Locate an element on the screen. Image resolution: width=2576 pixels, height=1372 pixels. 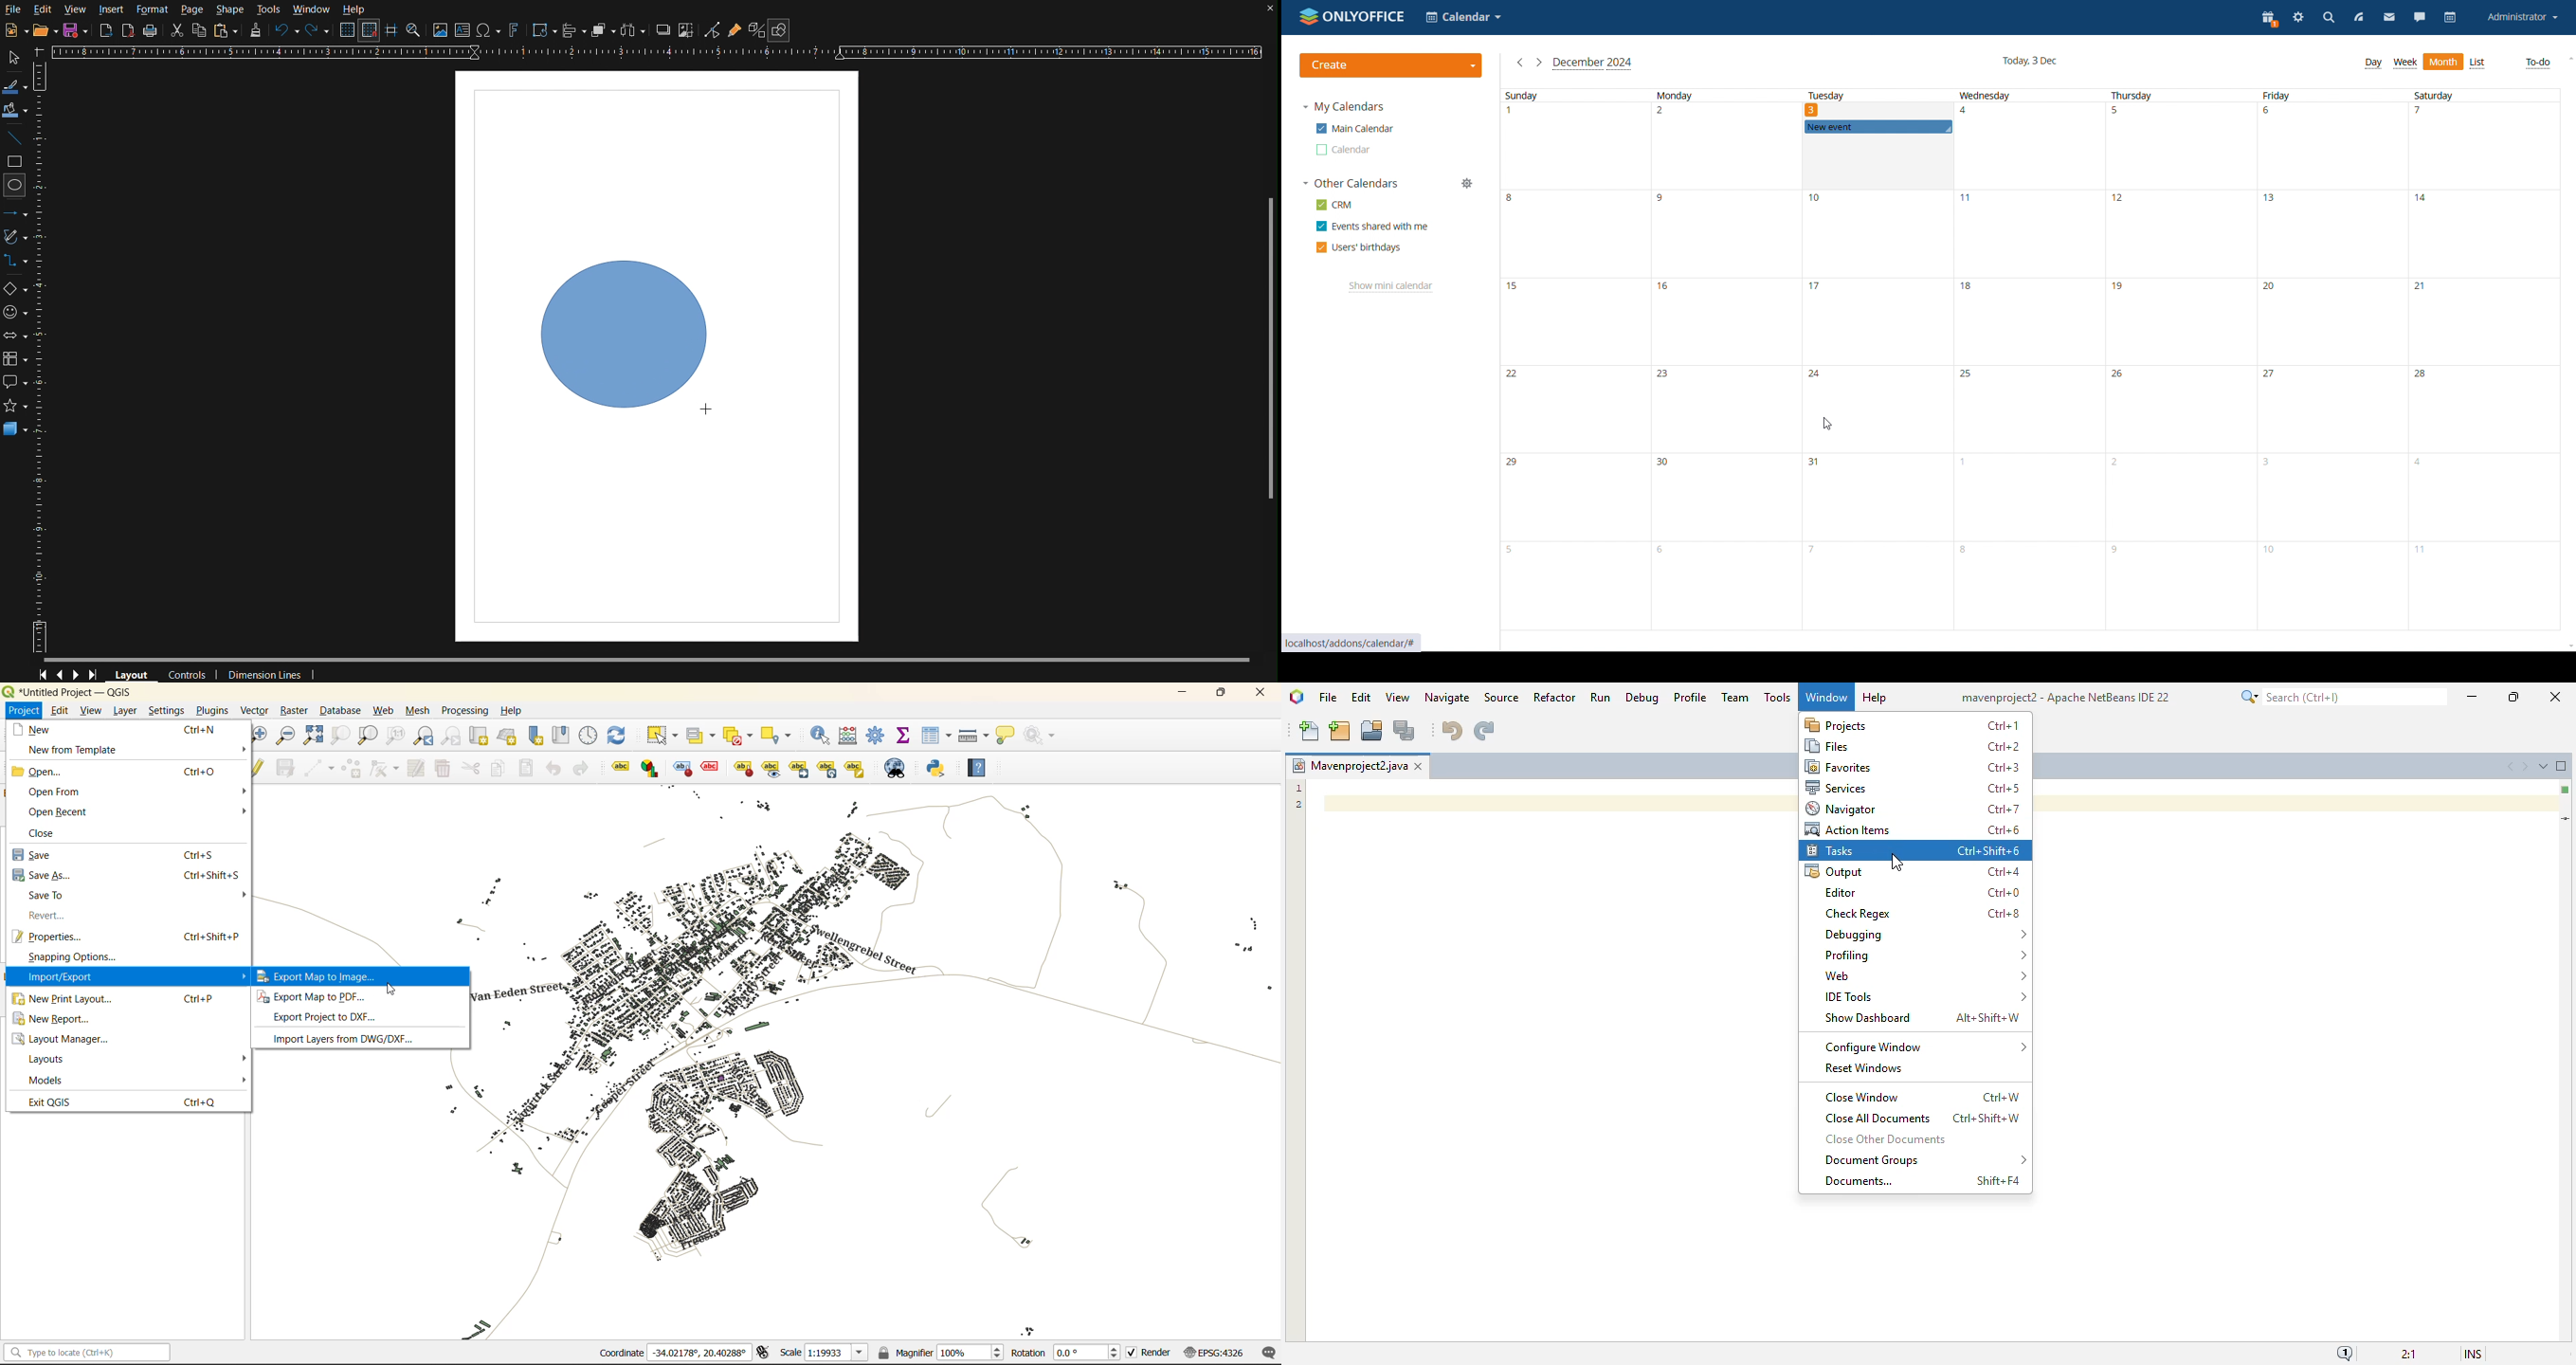
delete is located at coordinates (441, 771).